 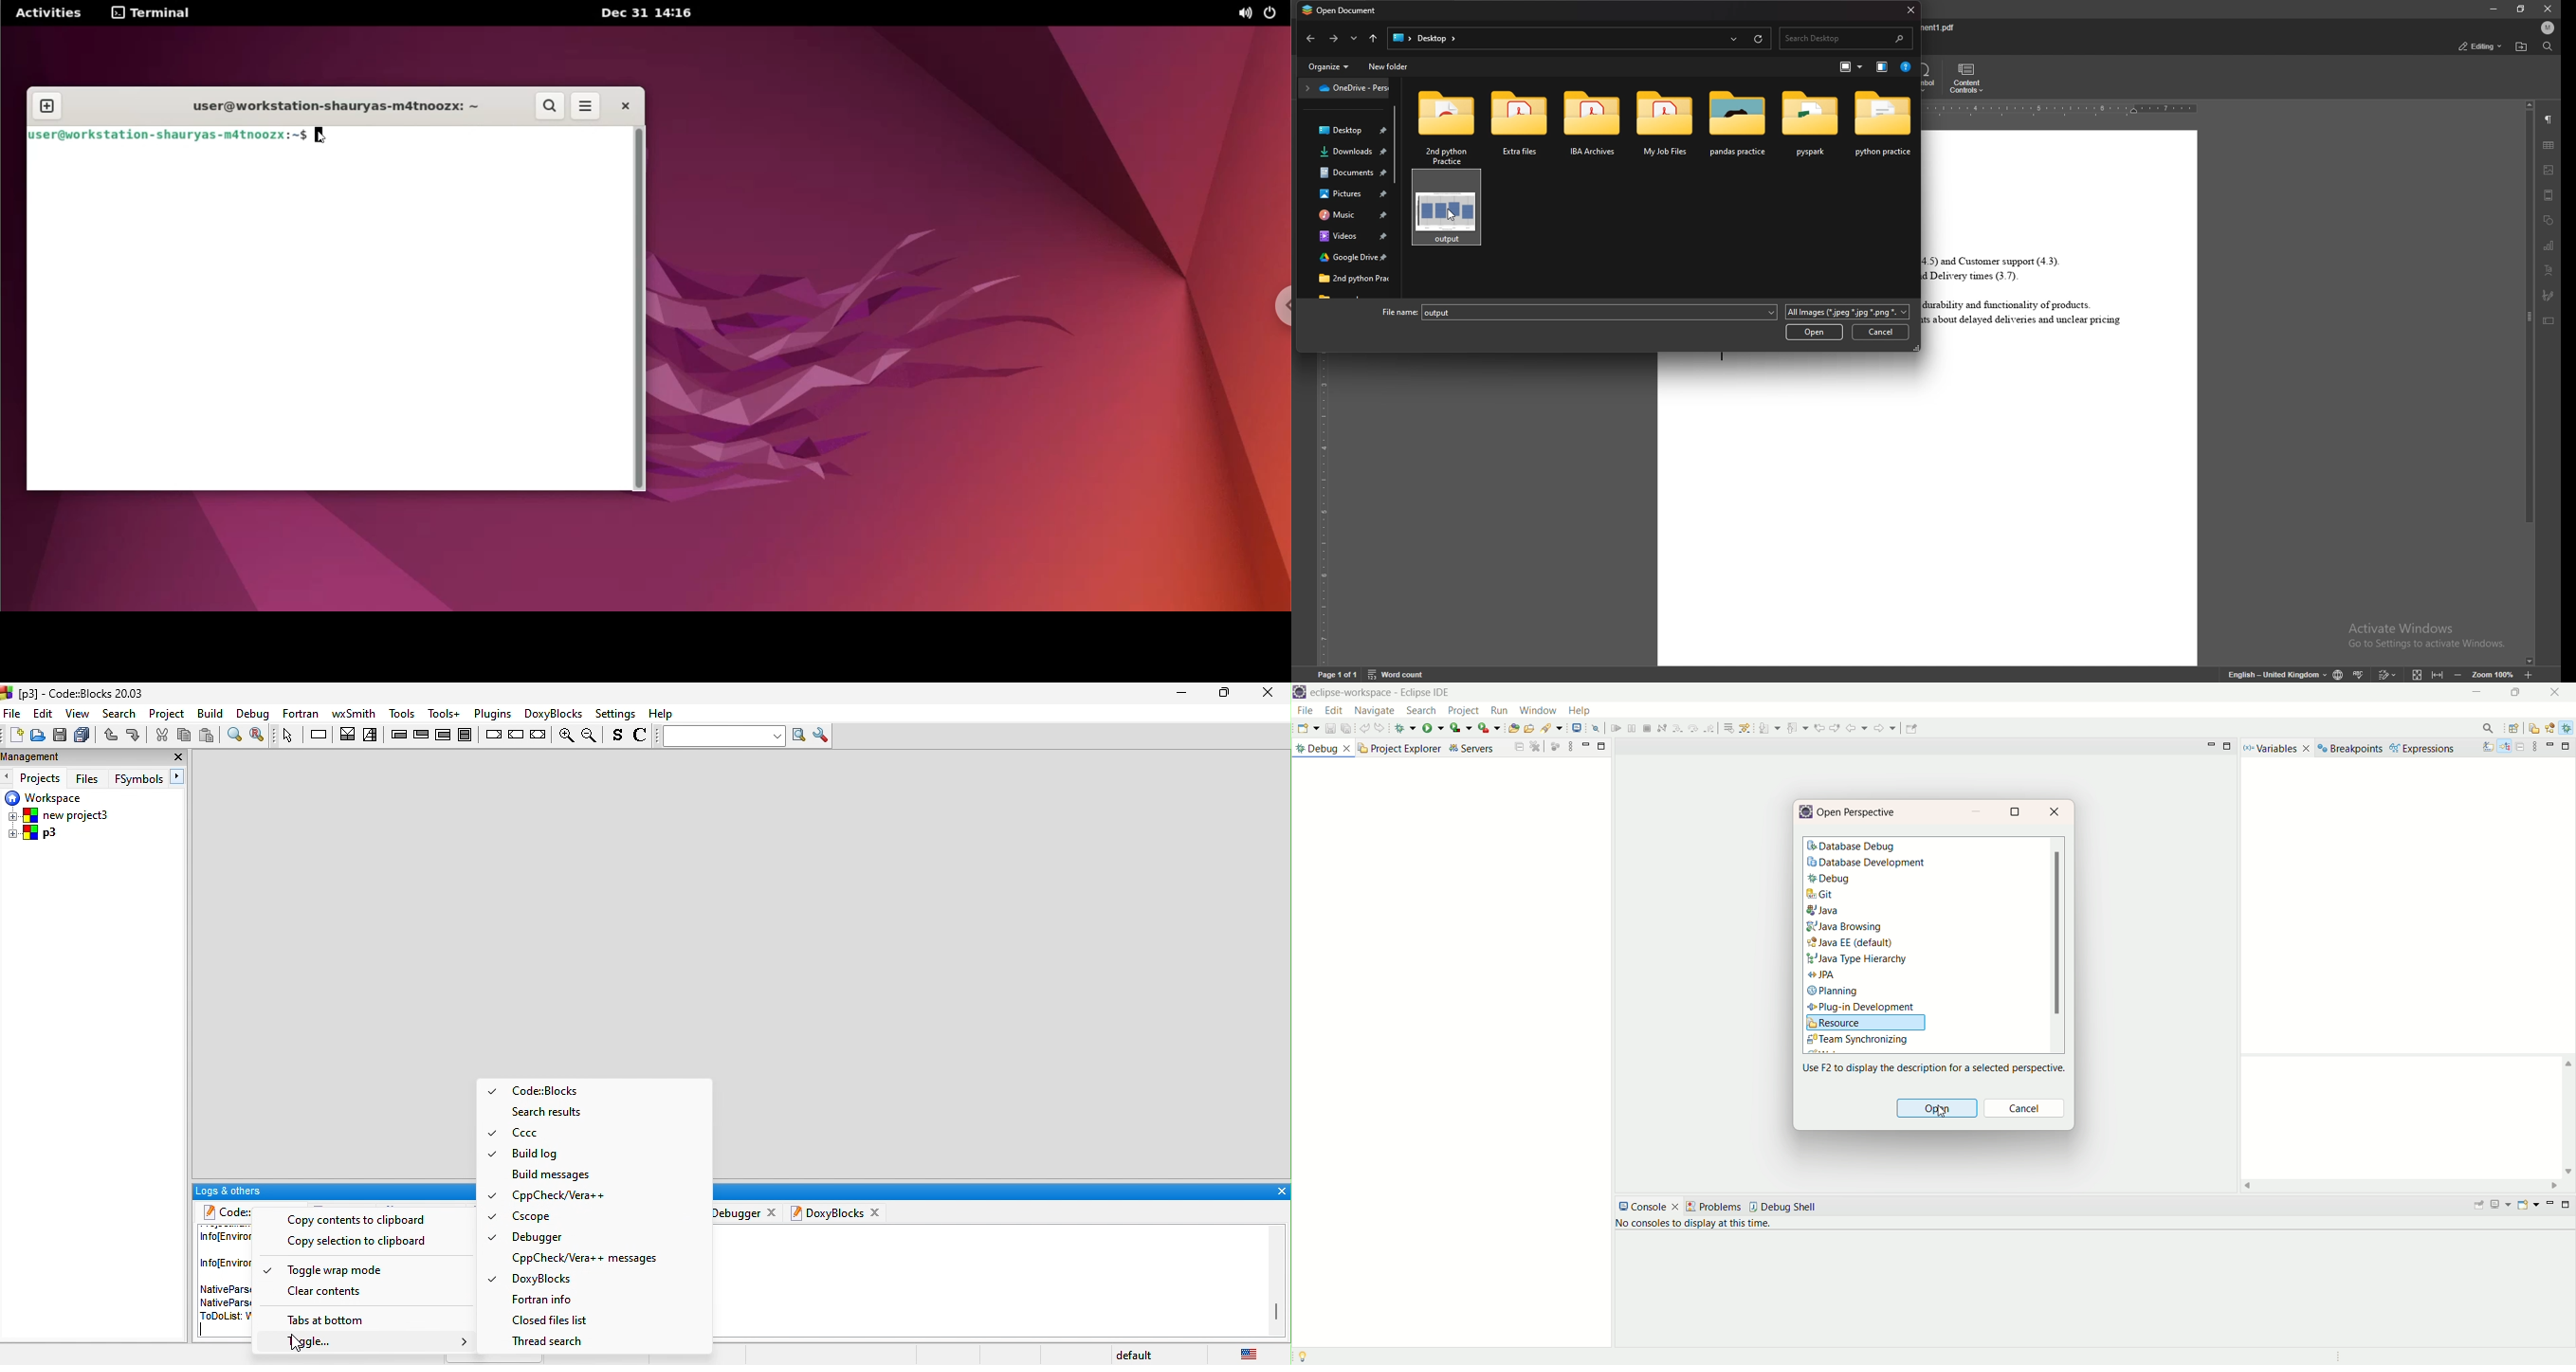 I want to click on codeblocks, so click(x=540, y=1090).